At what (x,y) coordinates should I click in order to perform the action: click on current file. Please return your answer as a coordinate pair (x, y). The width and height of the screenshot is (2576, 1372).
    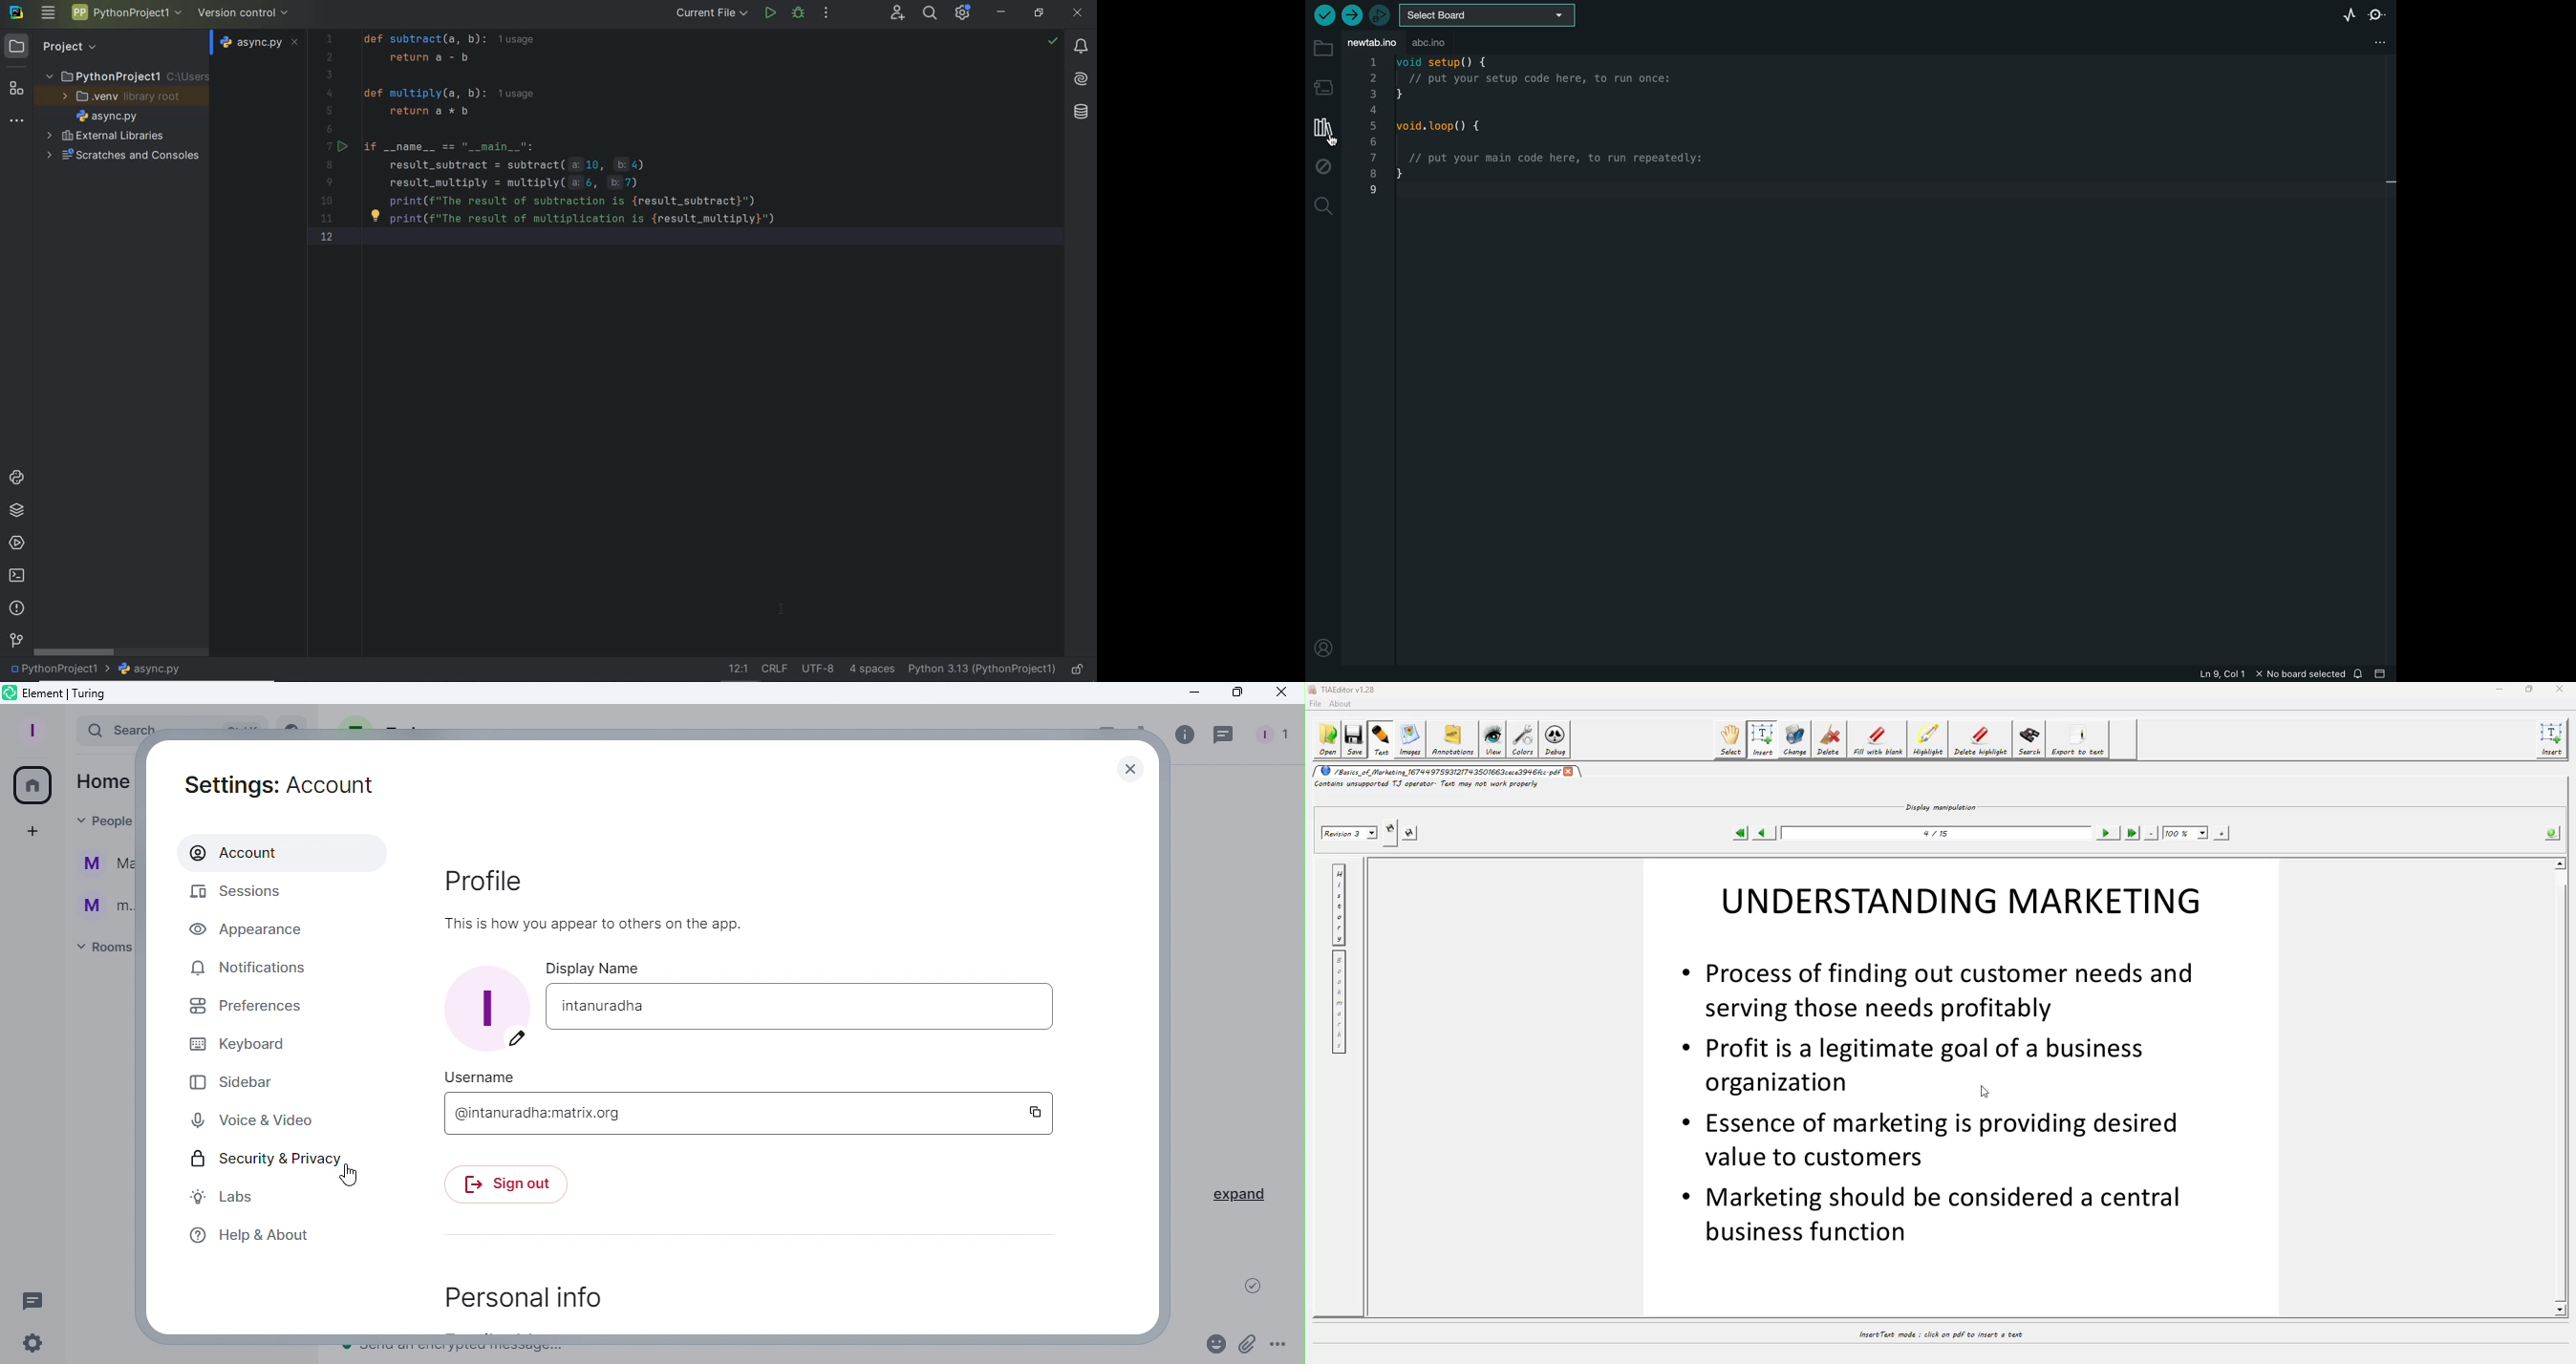
    Looking at the image, I should click on (712, 14).